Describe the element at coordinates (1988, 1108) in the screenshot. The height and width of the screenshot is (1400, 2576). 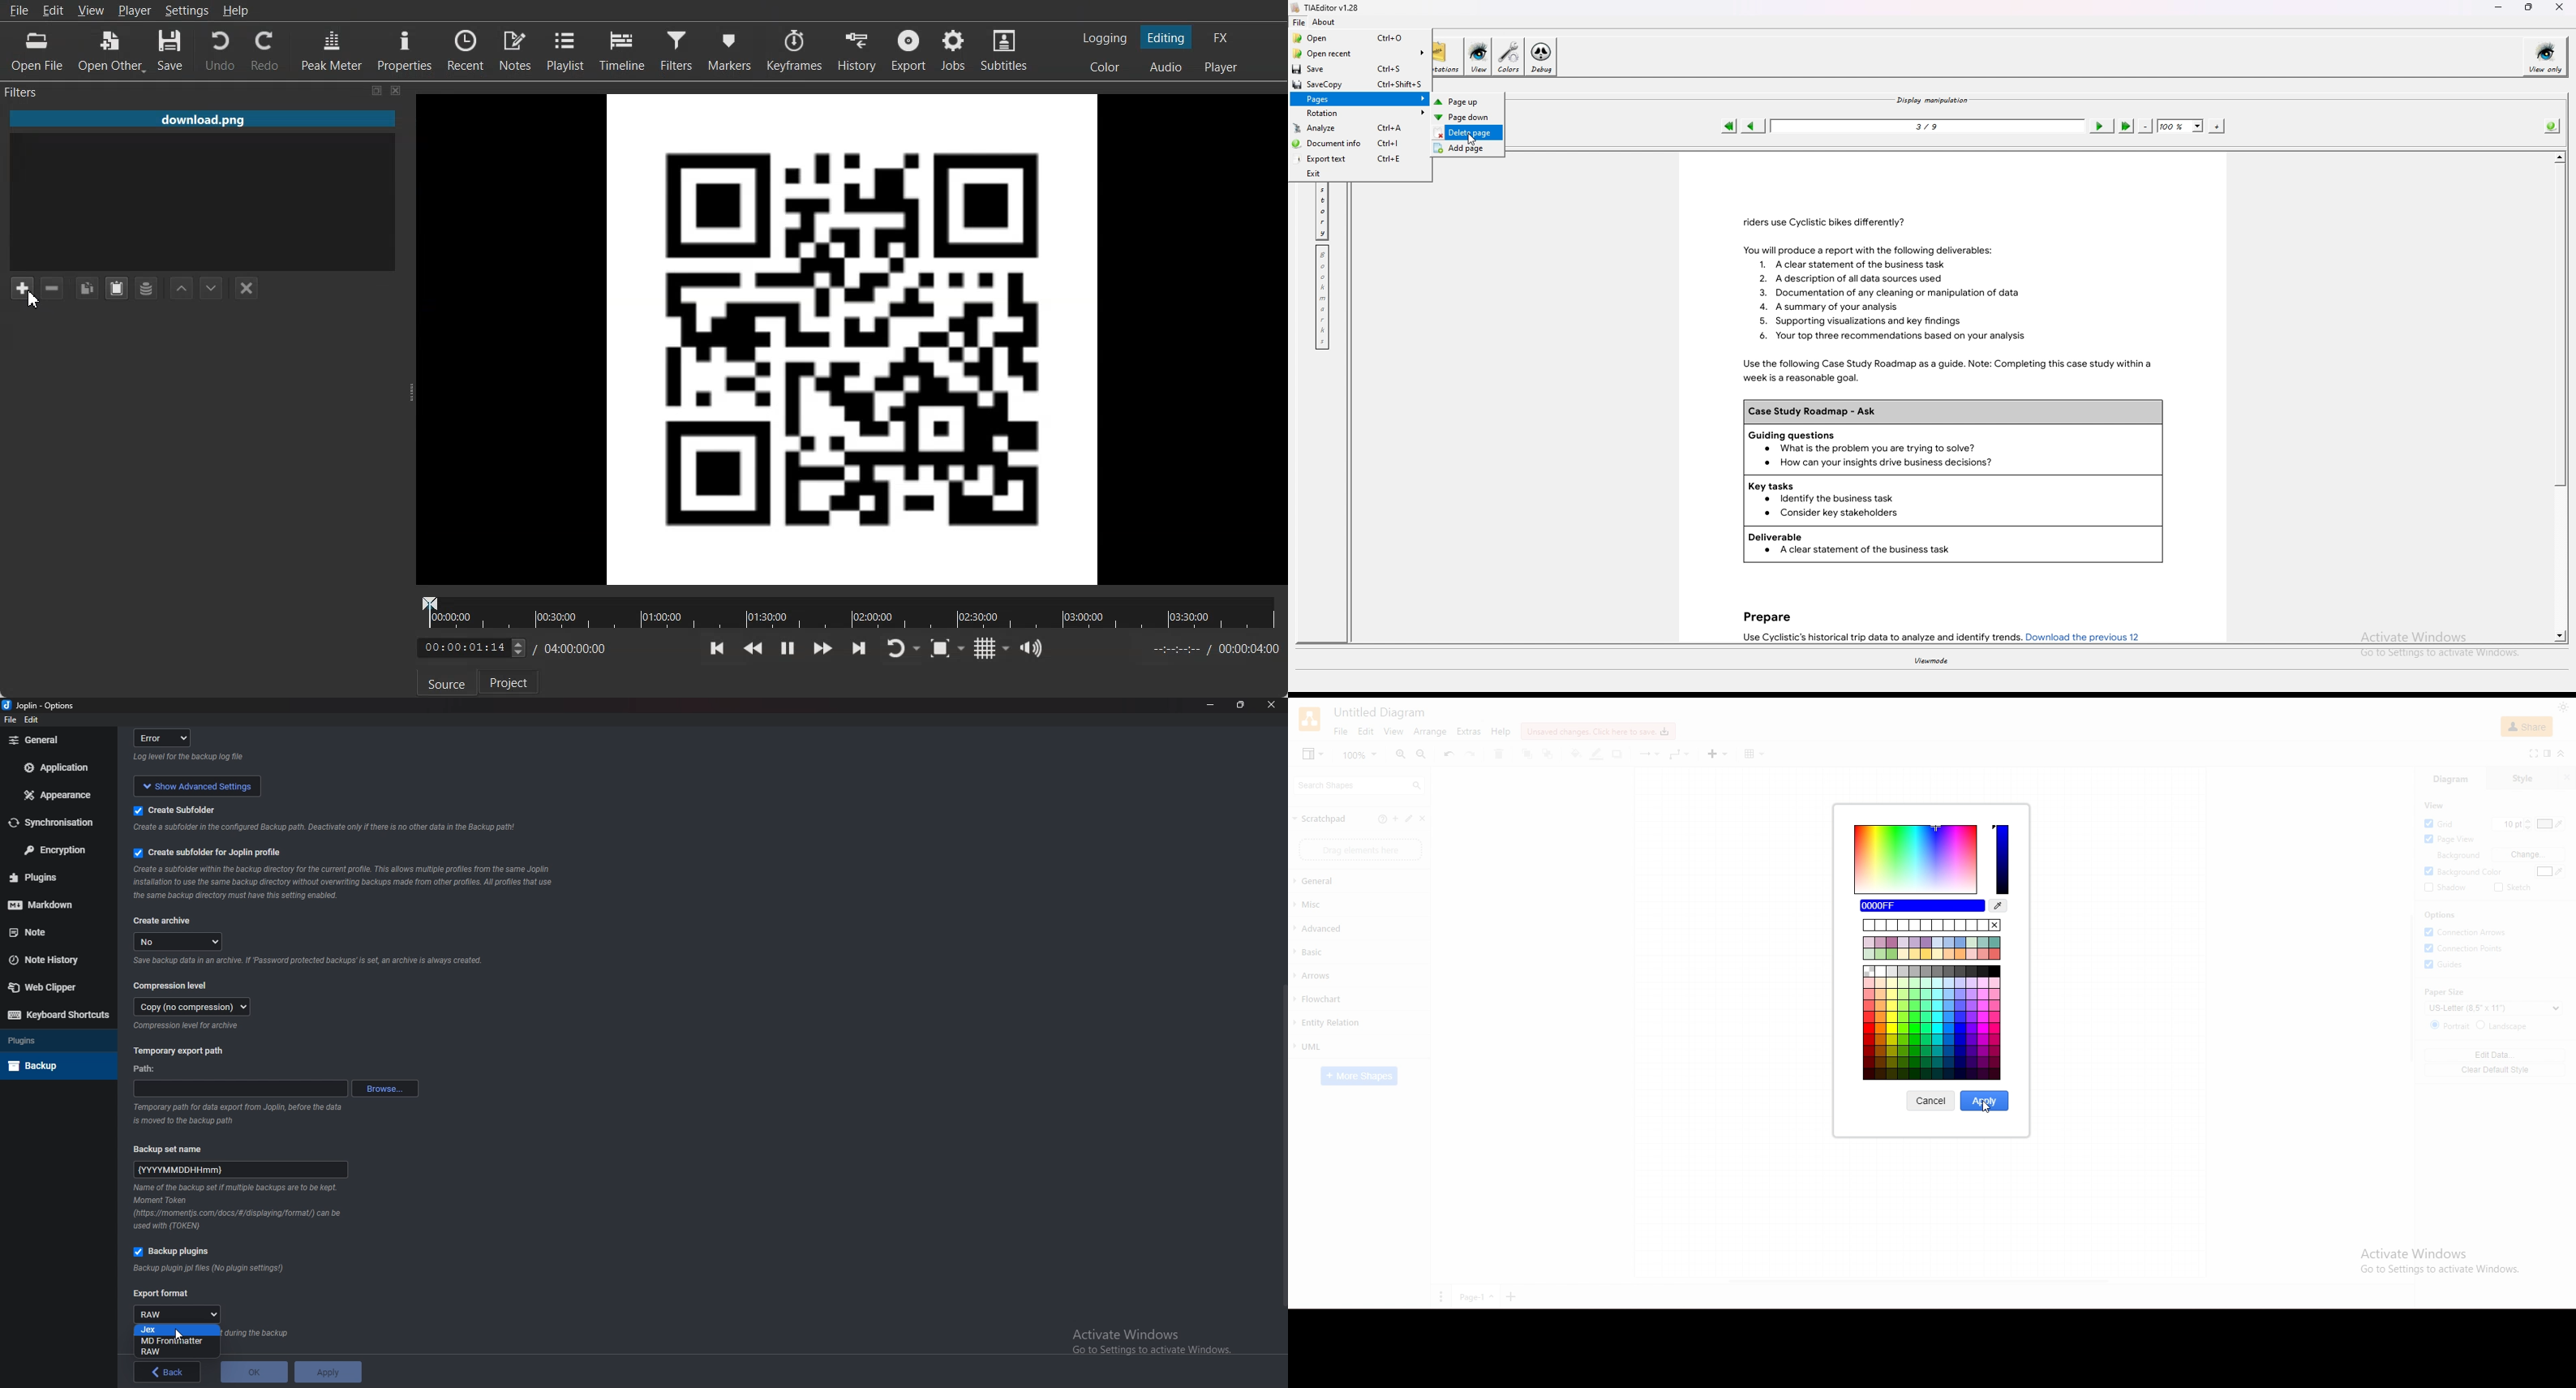
I see `cursor` at that location.